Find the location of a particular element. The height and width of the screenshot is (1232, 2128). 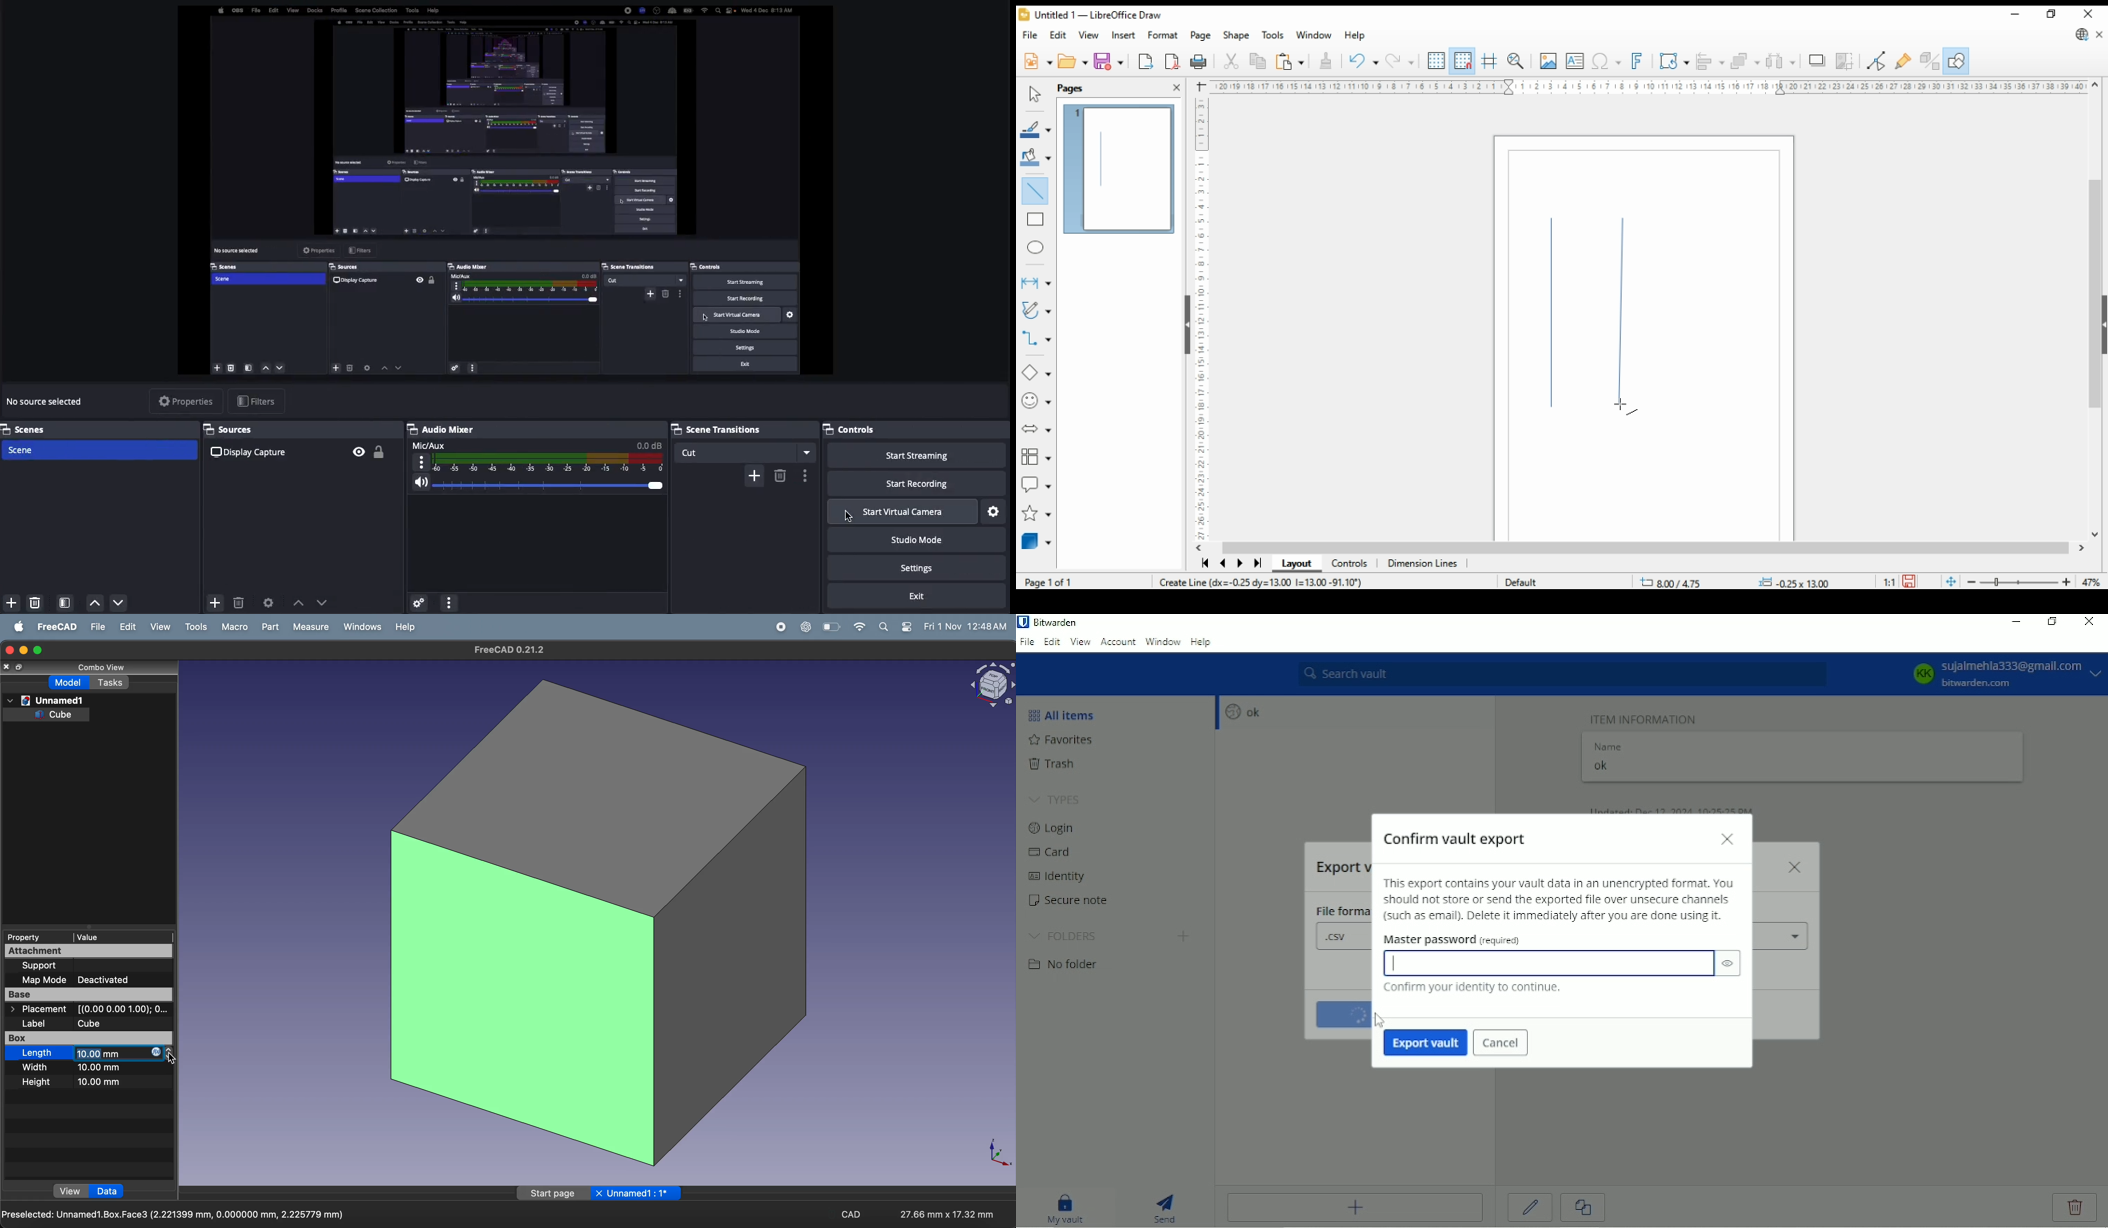

combo view is located at coordinates (104, 667).